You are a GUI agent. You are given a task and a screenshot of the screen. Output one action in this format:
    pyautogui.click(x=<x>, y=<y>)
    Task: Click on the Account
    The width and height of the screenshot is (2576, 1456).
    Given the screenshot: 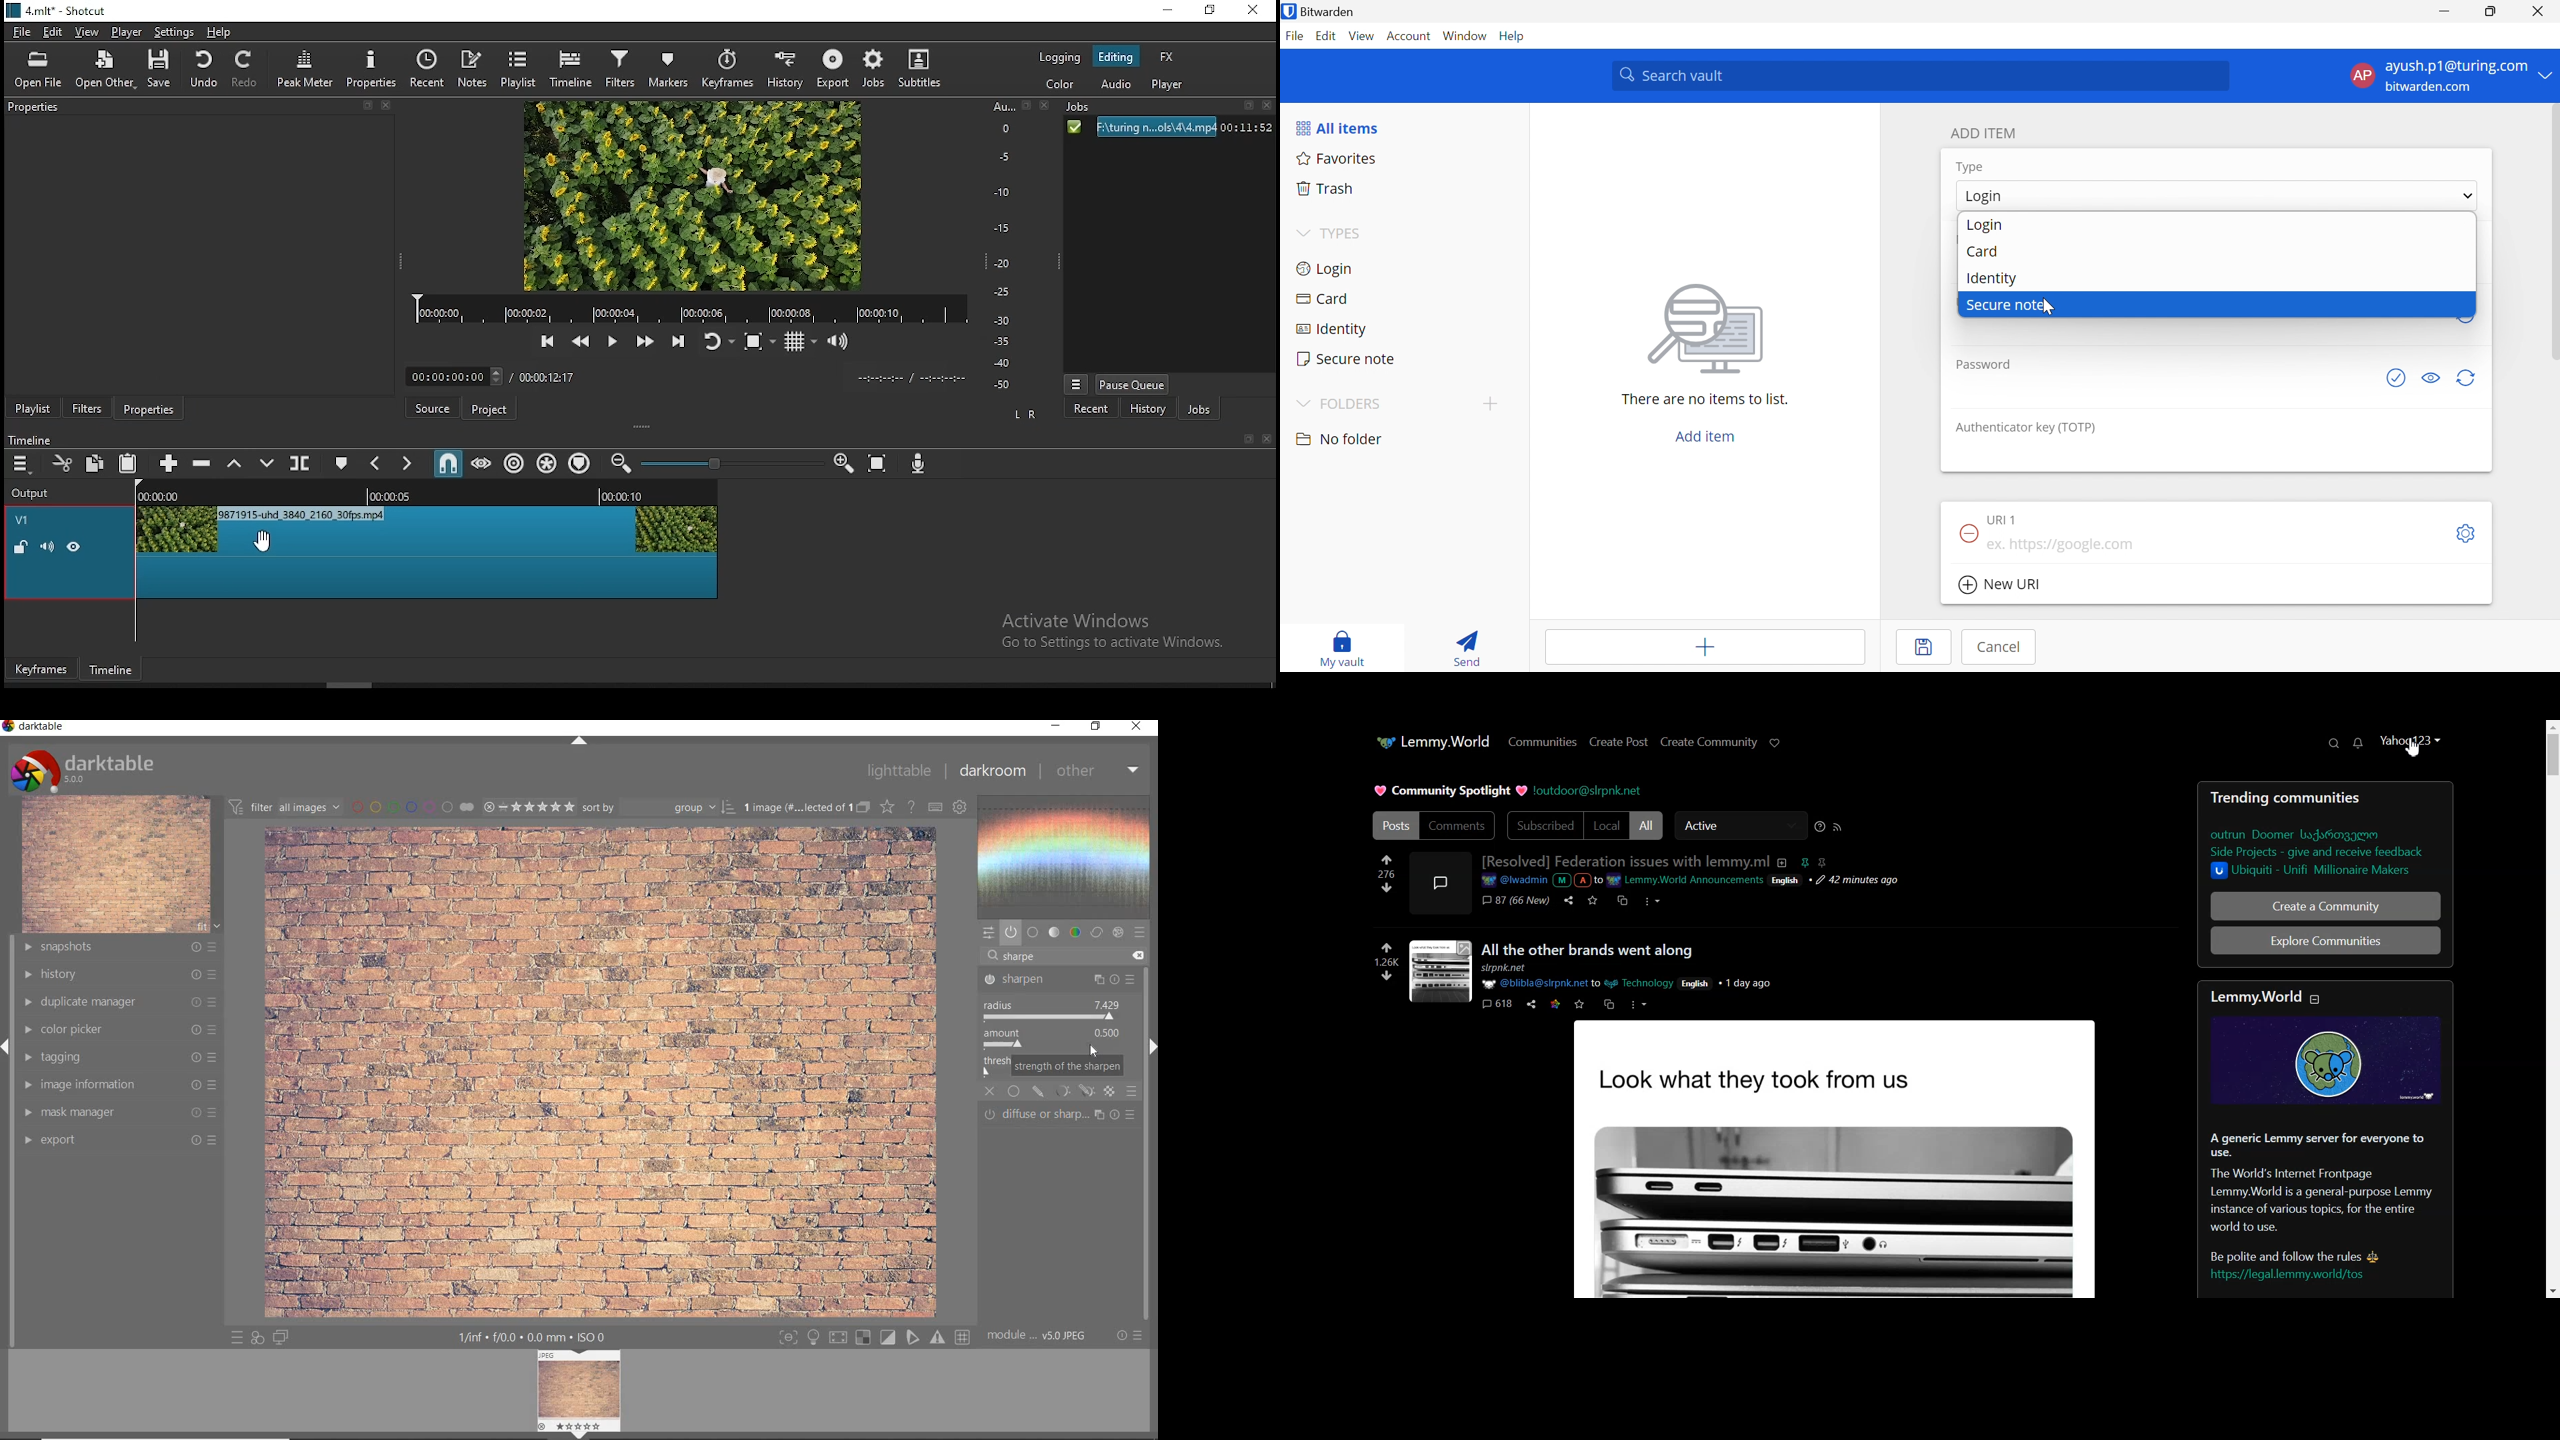 What is the action you would take?
    pyautogui.click(x=1409, y=37)
    